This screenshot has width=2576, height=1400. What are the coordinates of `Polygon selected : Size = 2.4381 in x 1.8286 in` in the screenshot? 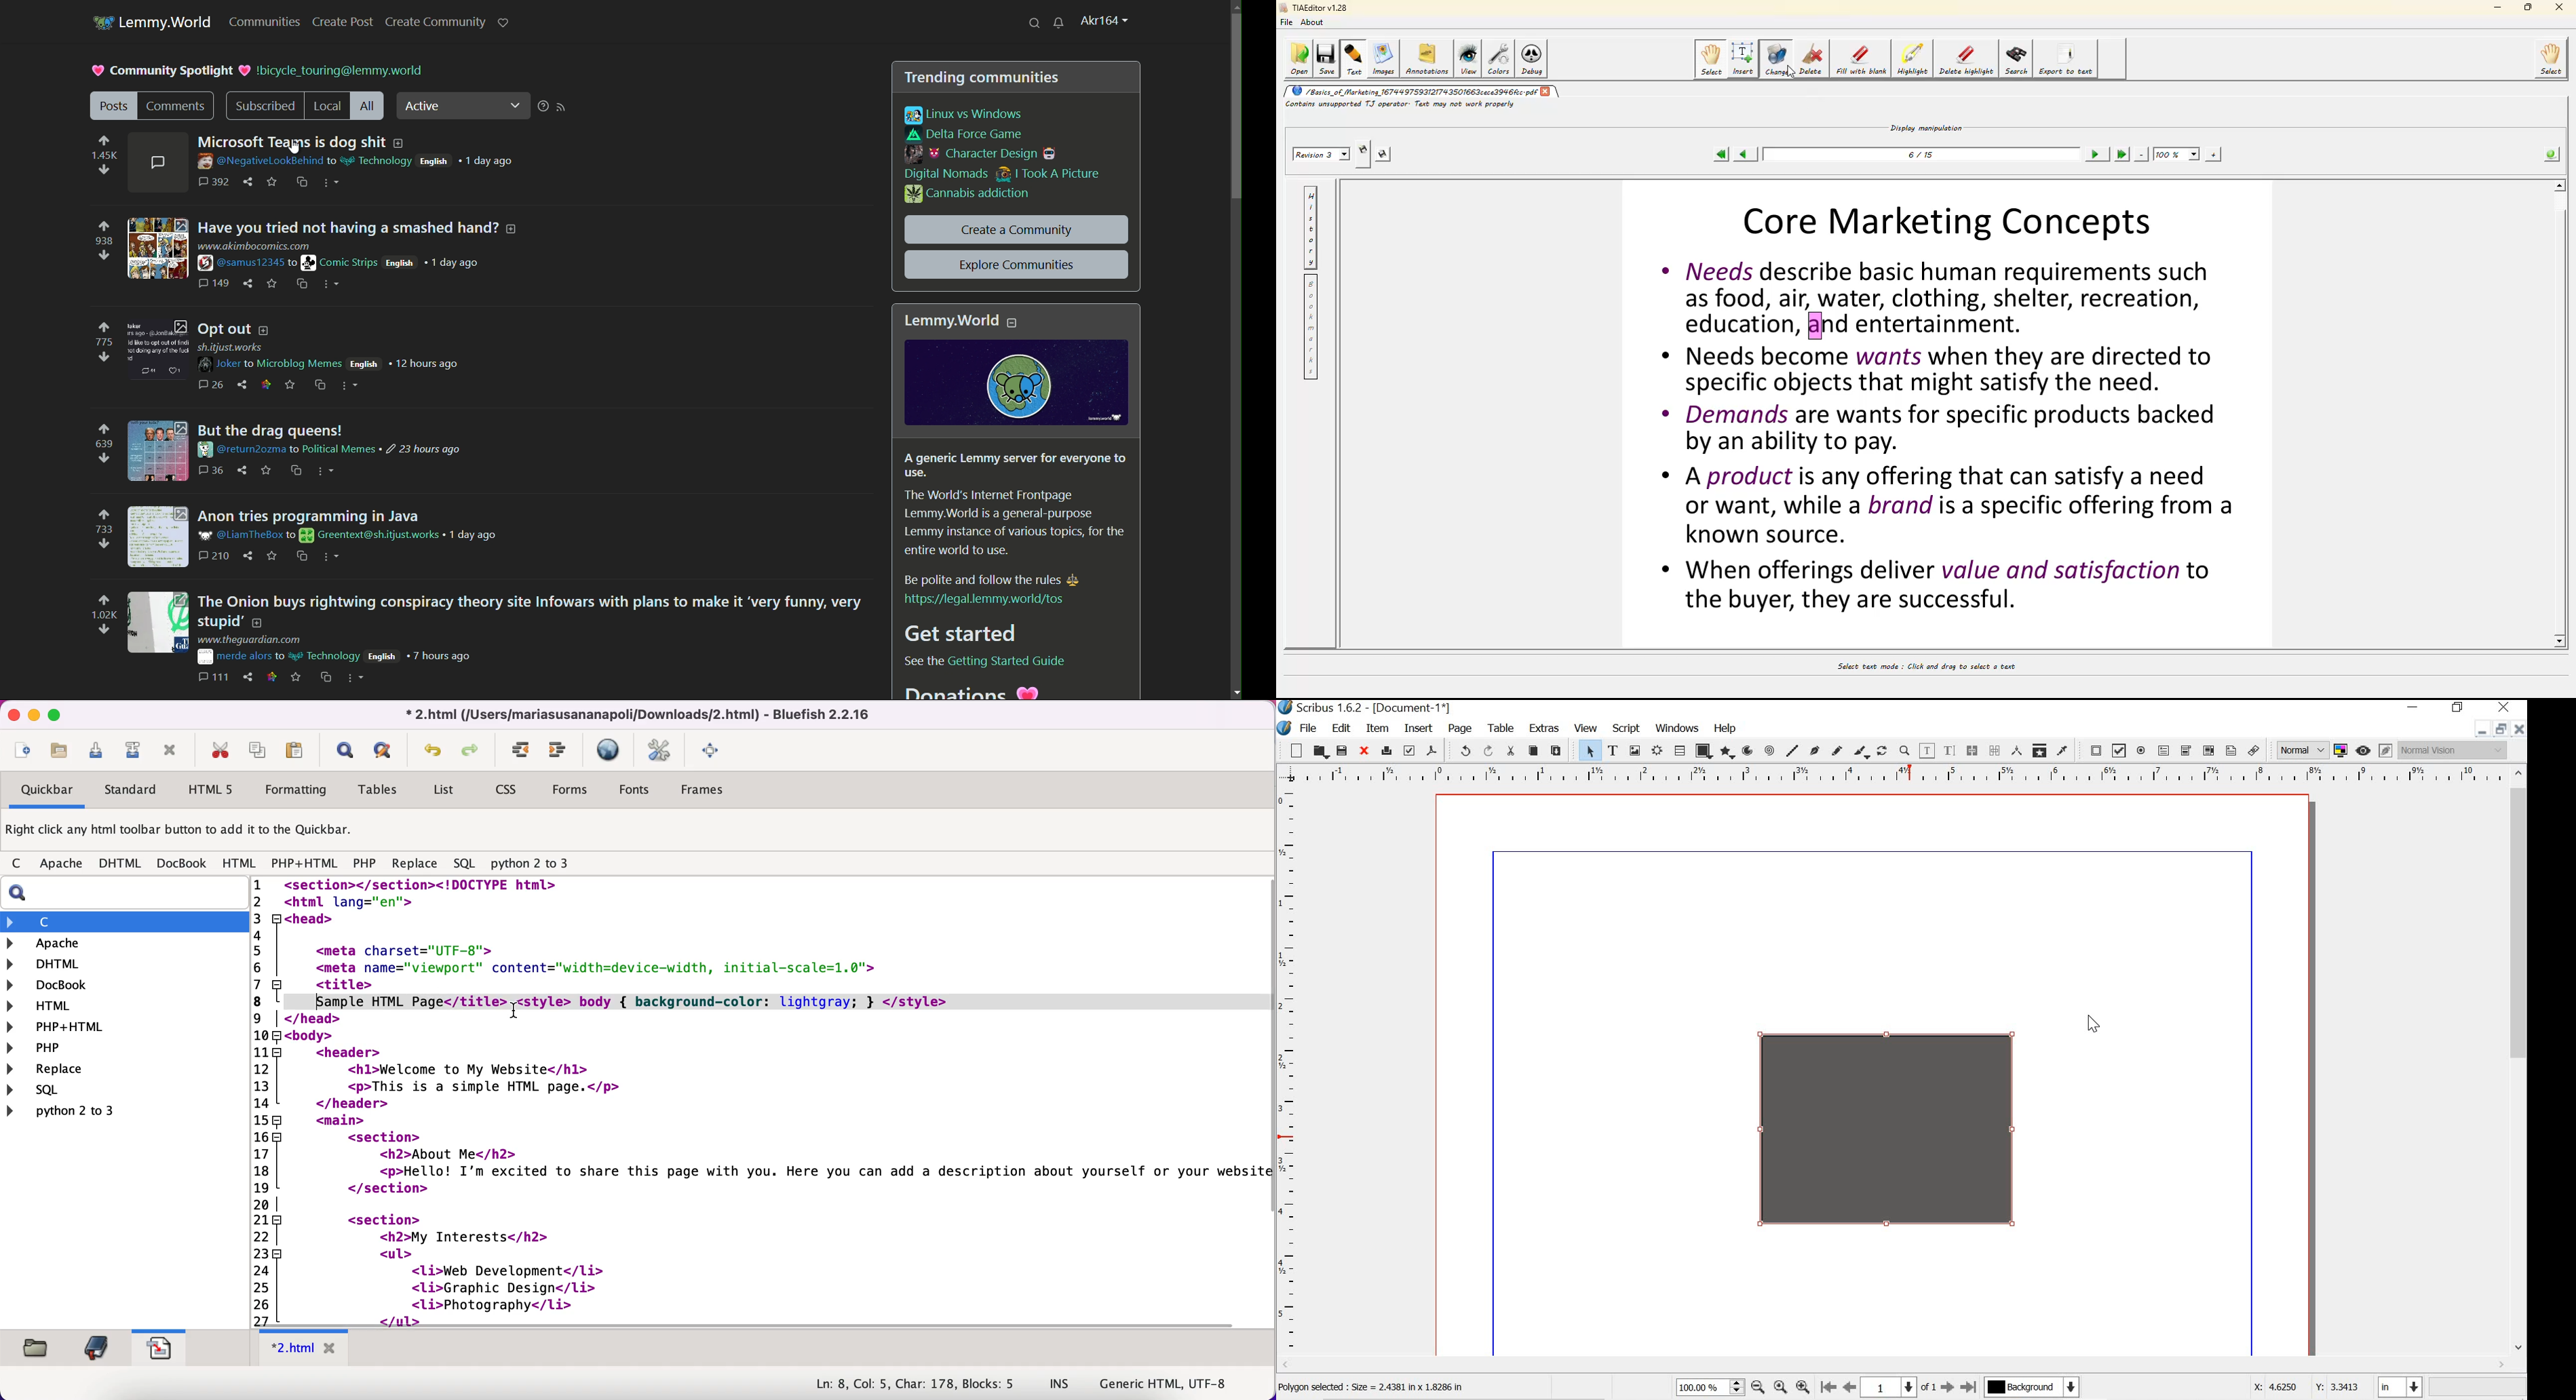 It's located at (1377, 1388).